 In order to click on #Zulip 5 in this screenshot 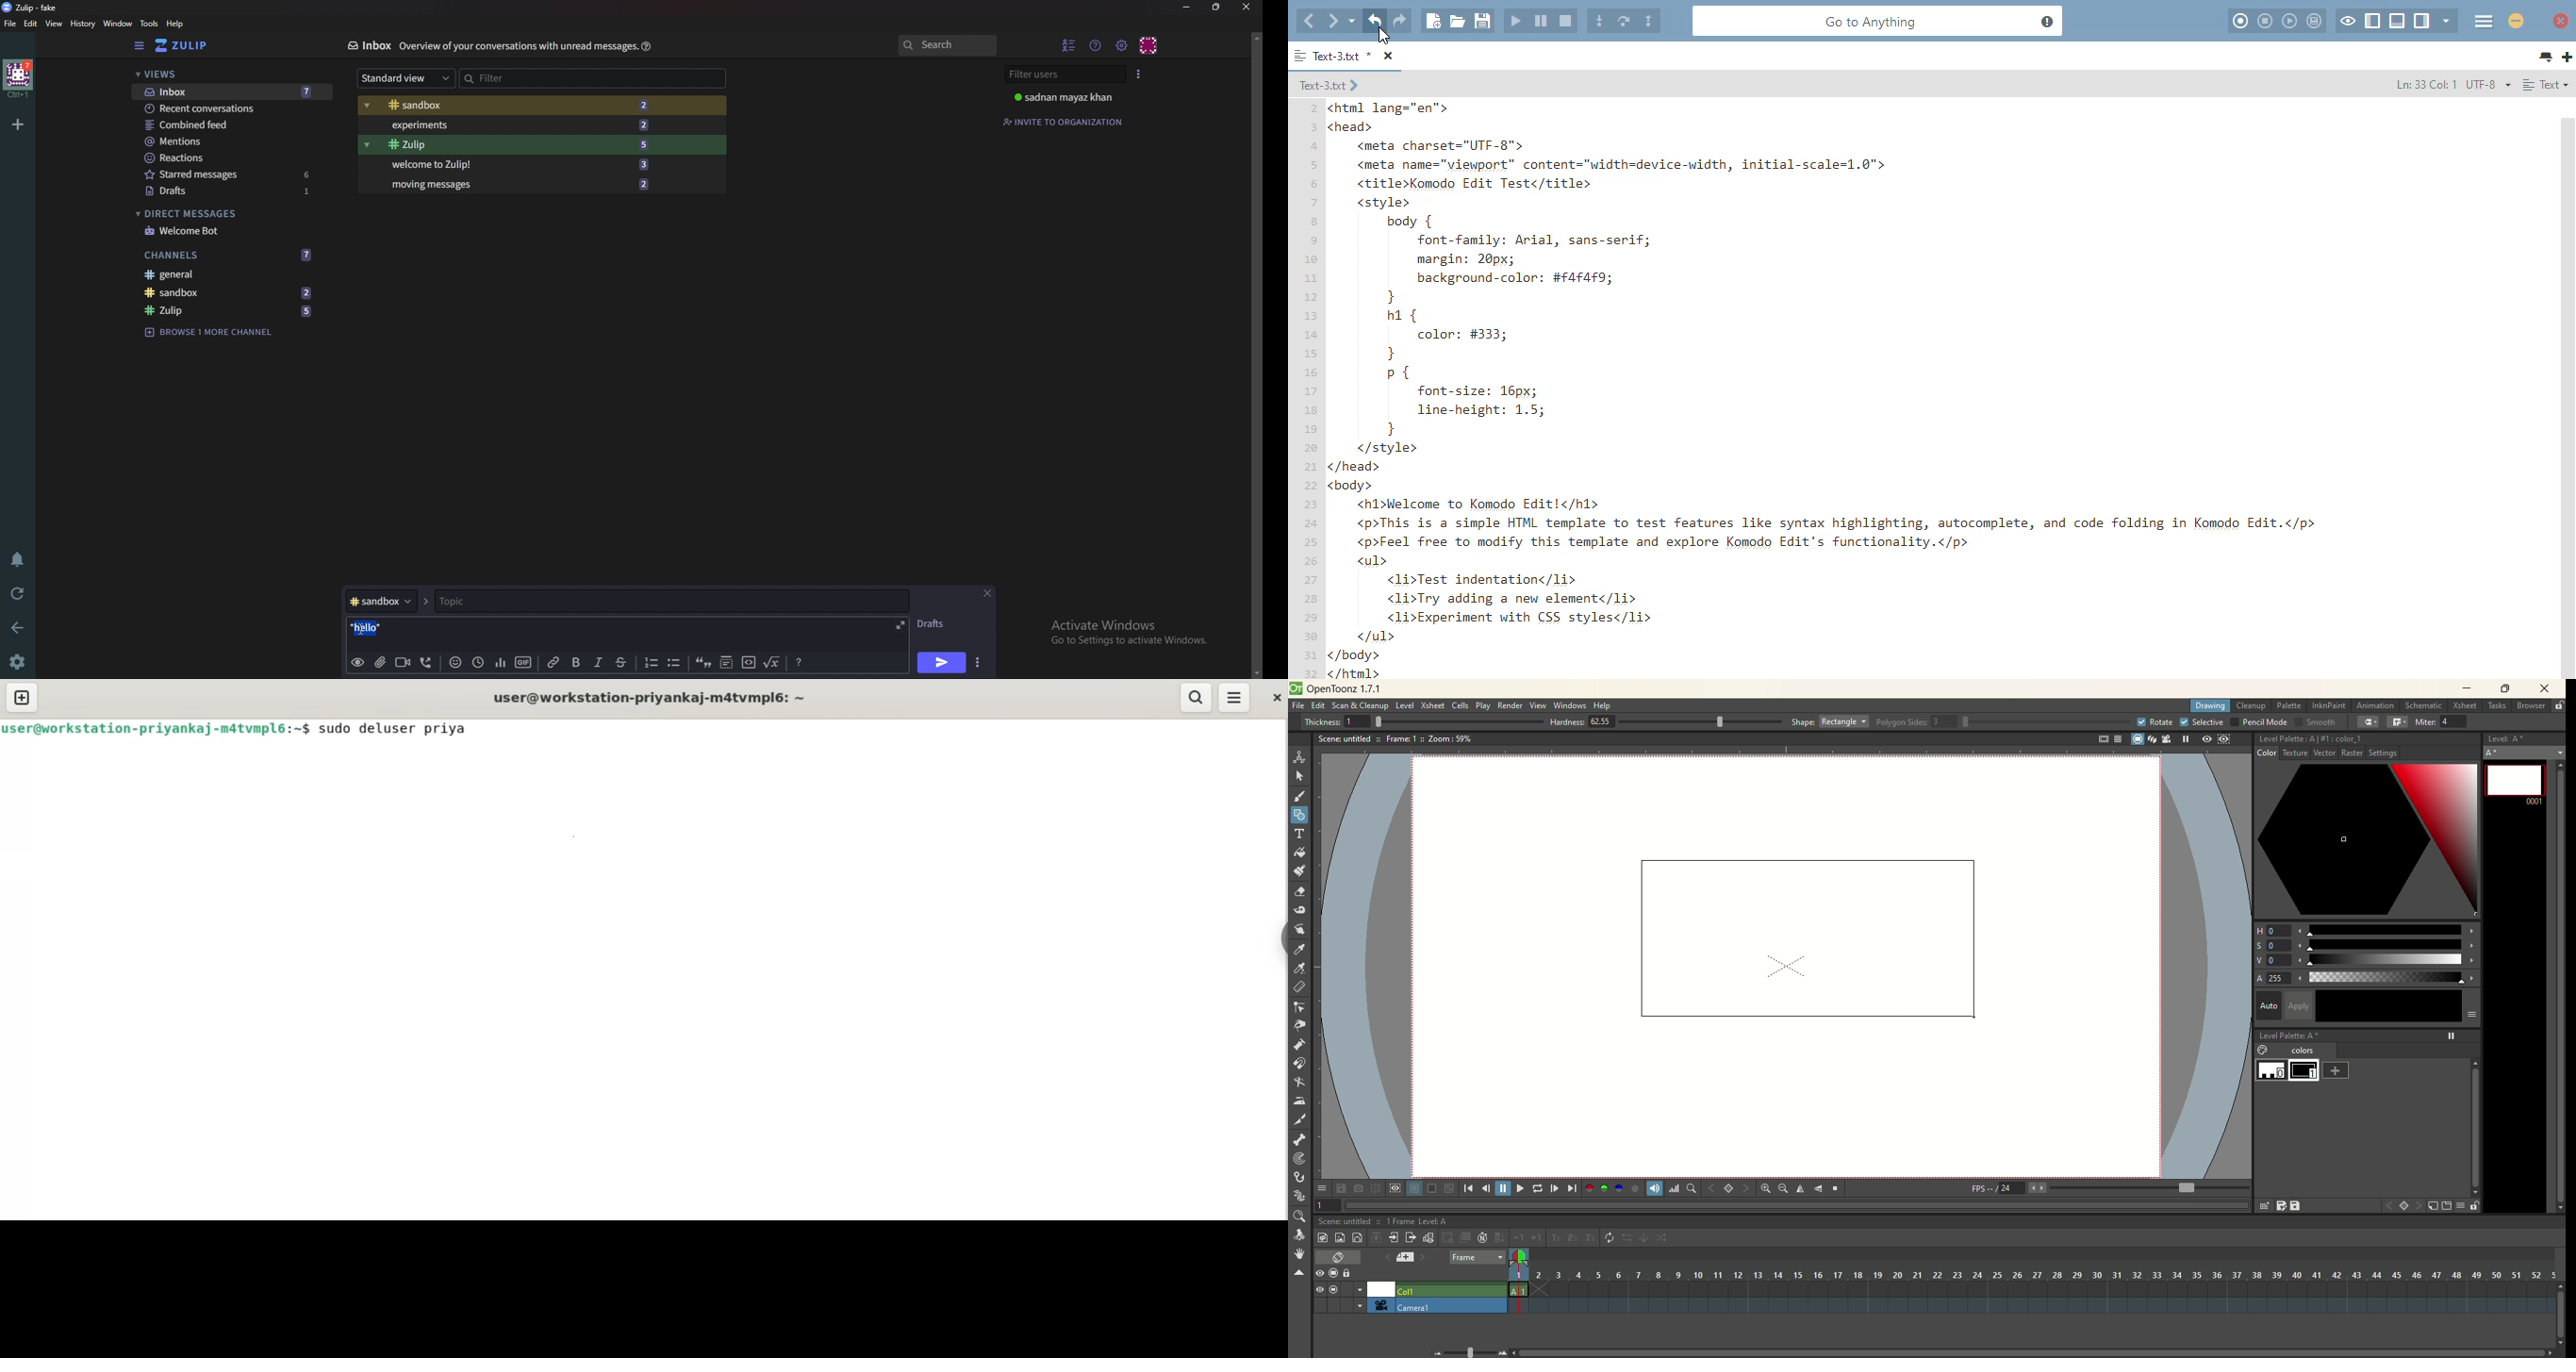, I will do `click(232, 309)`.